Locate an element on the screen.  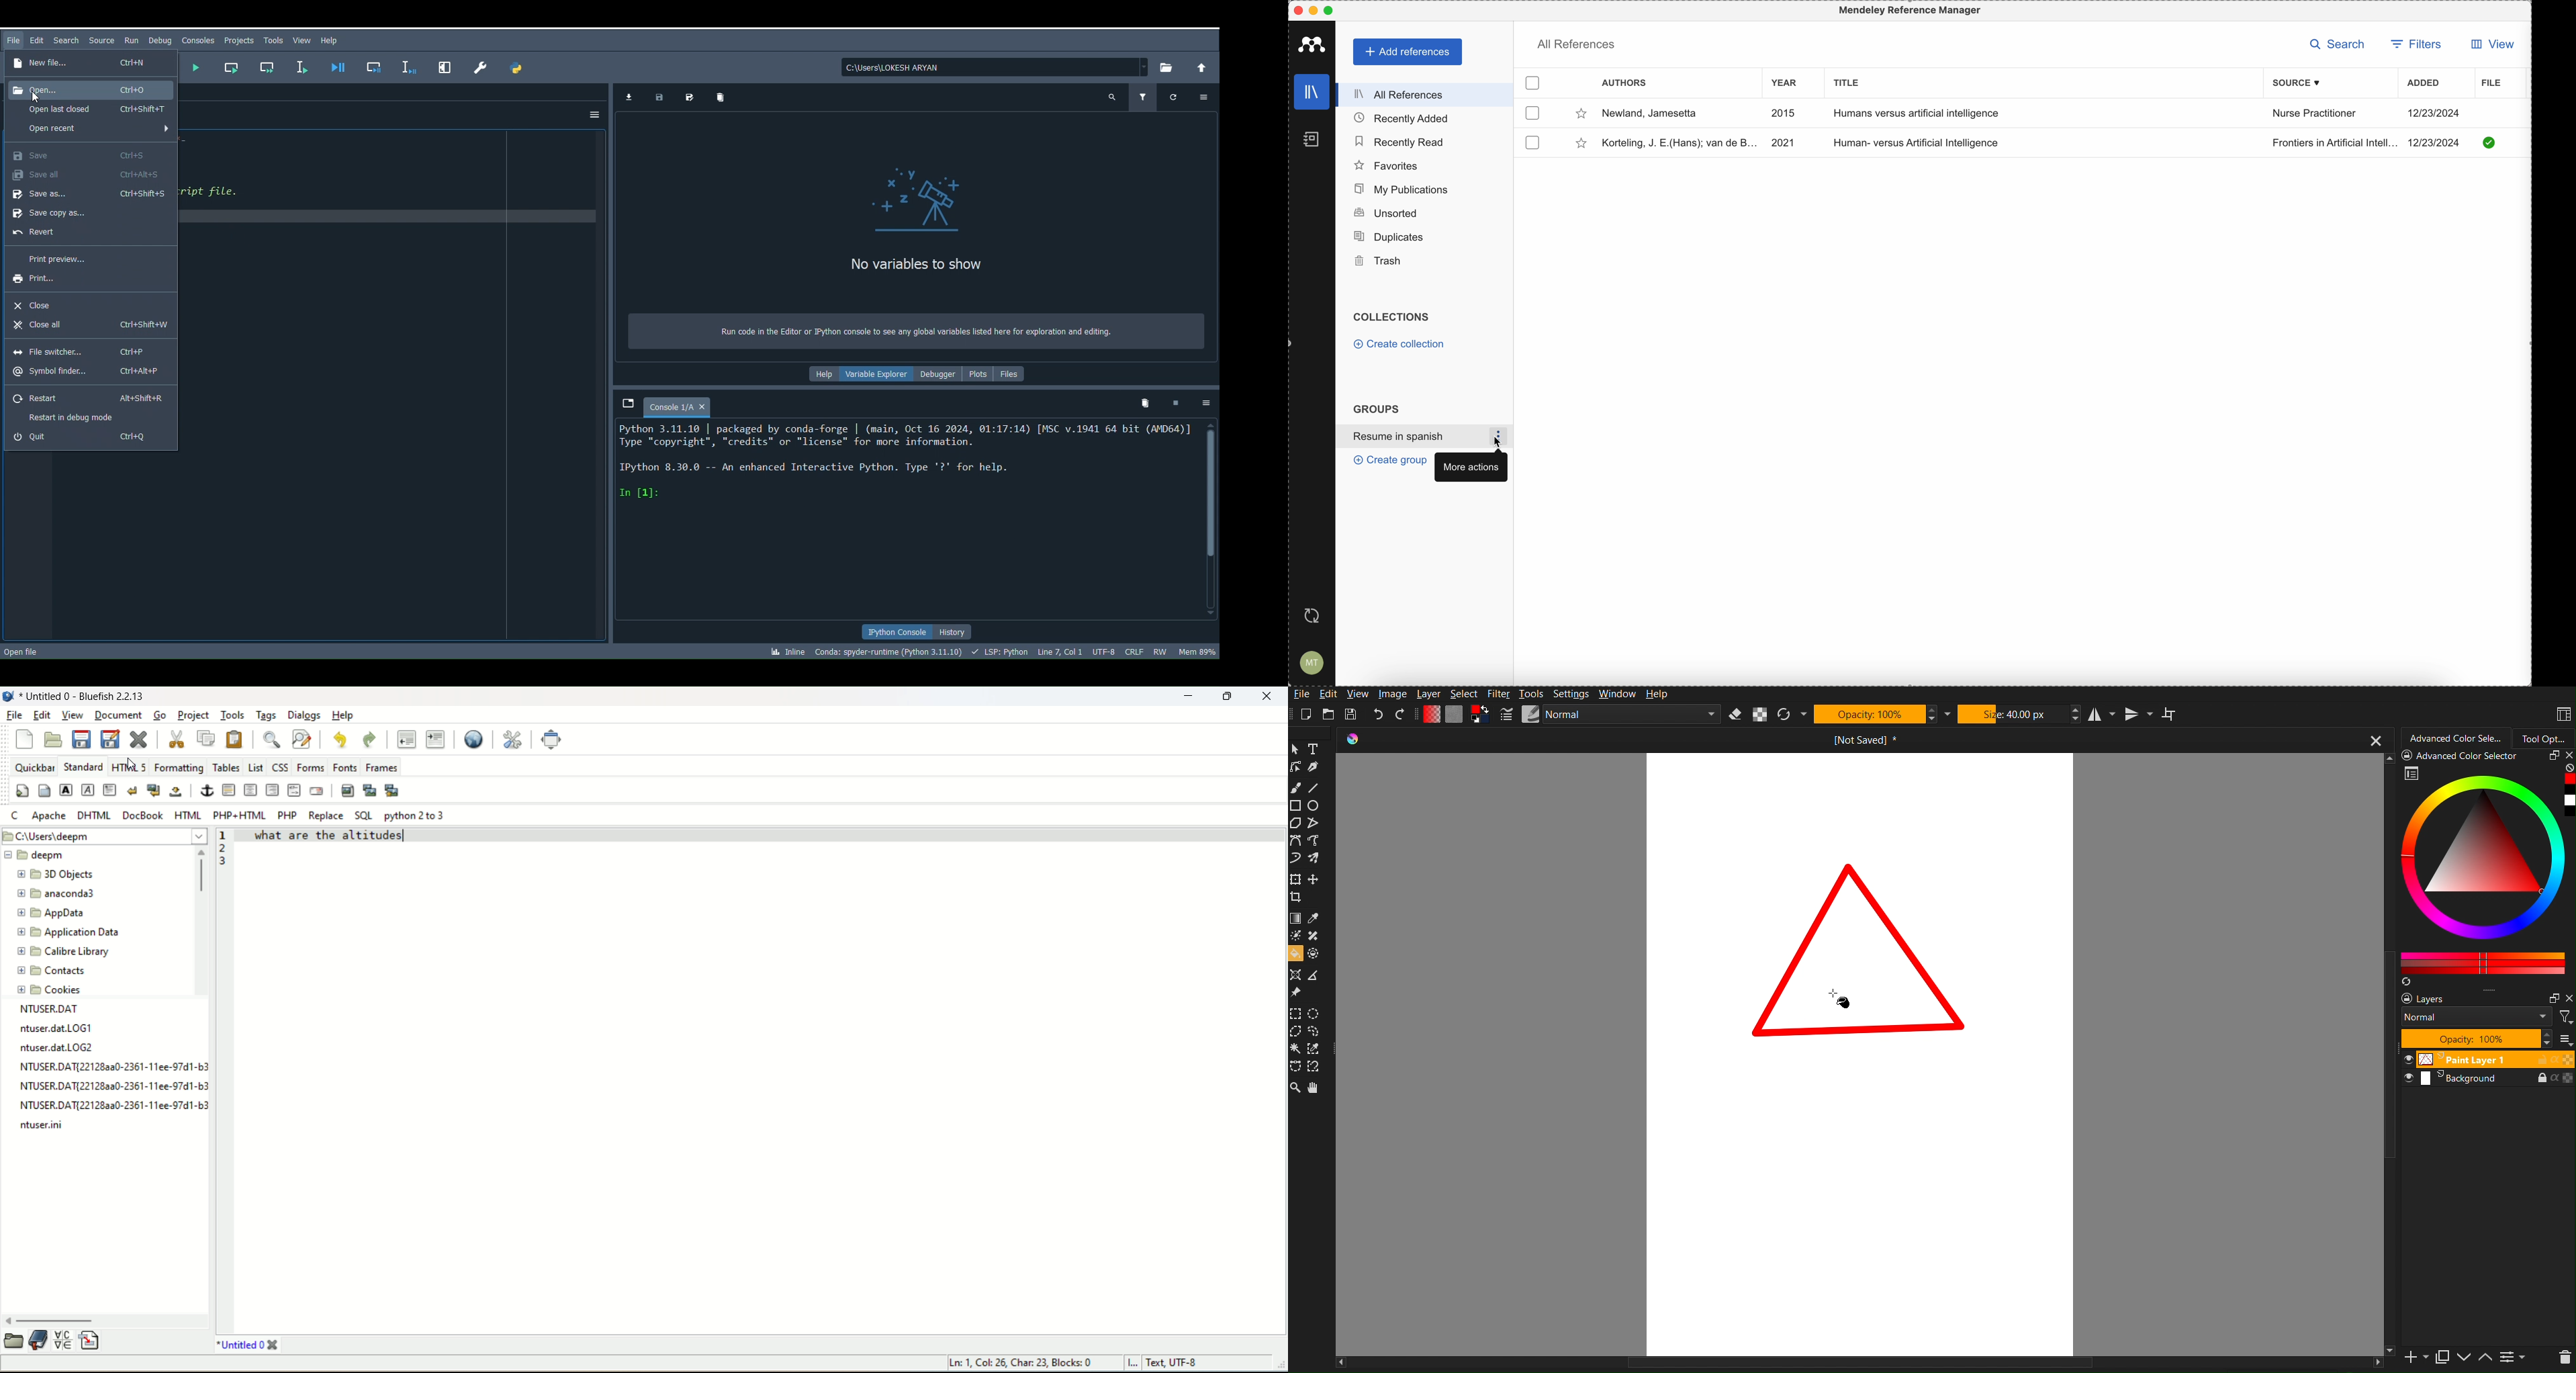
indent is located at coordinates (435, 740).